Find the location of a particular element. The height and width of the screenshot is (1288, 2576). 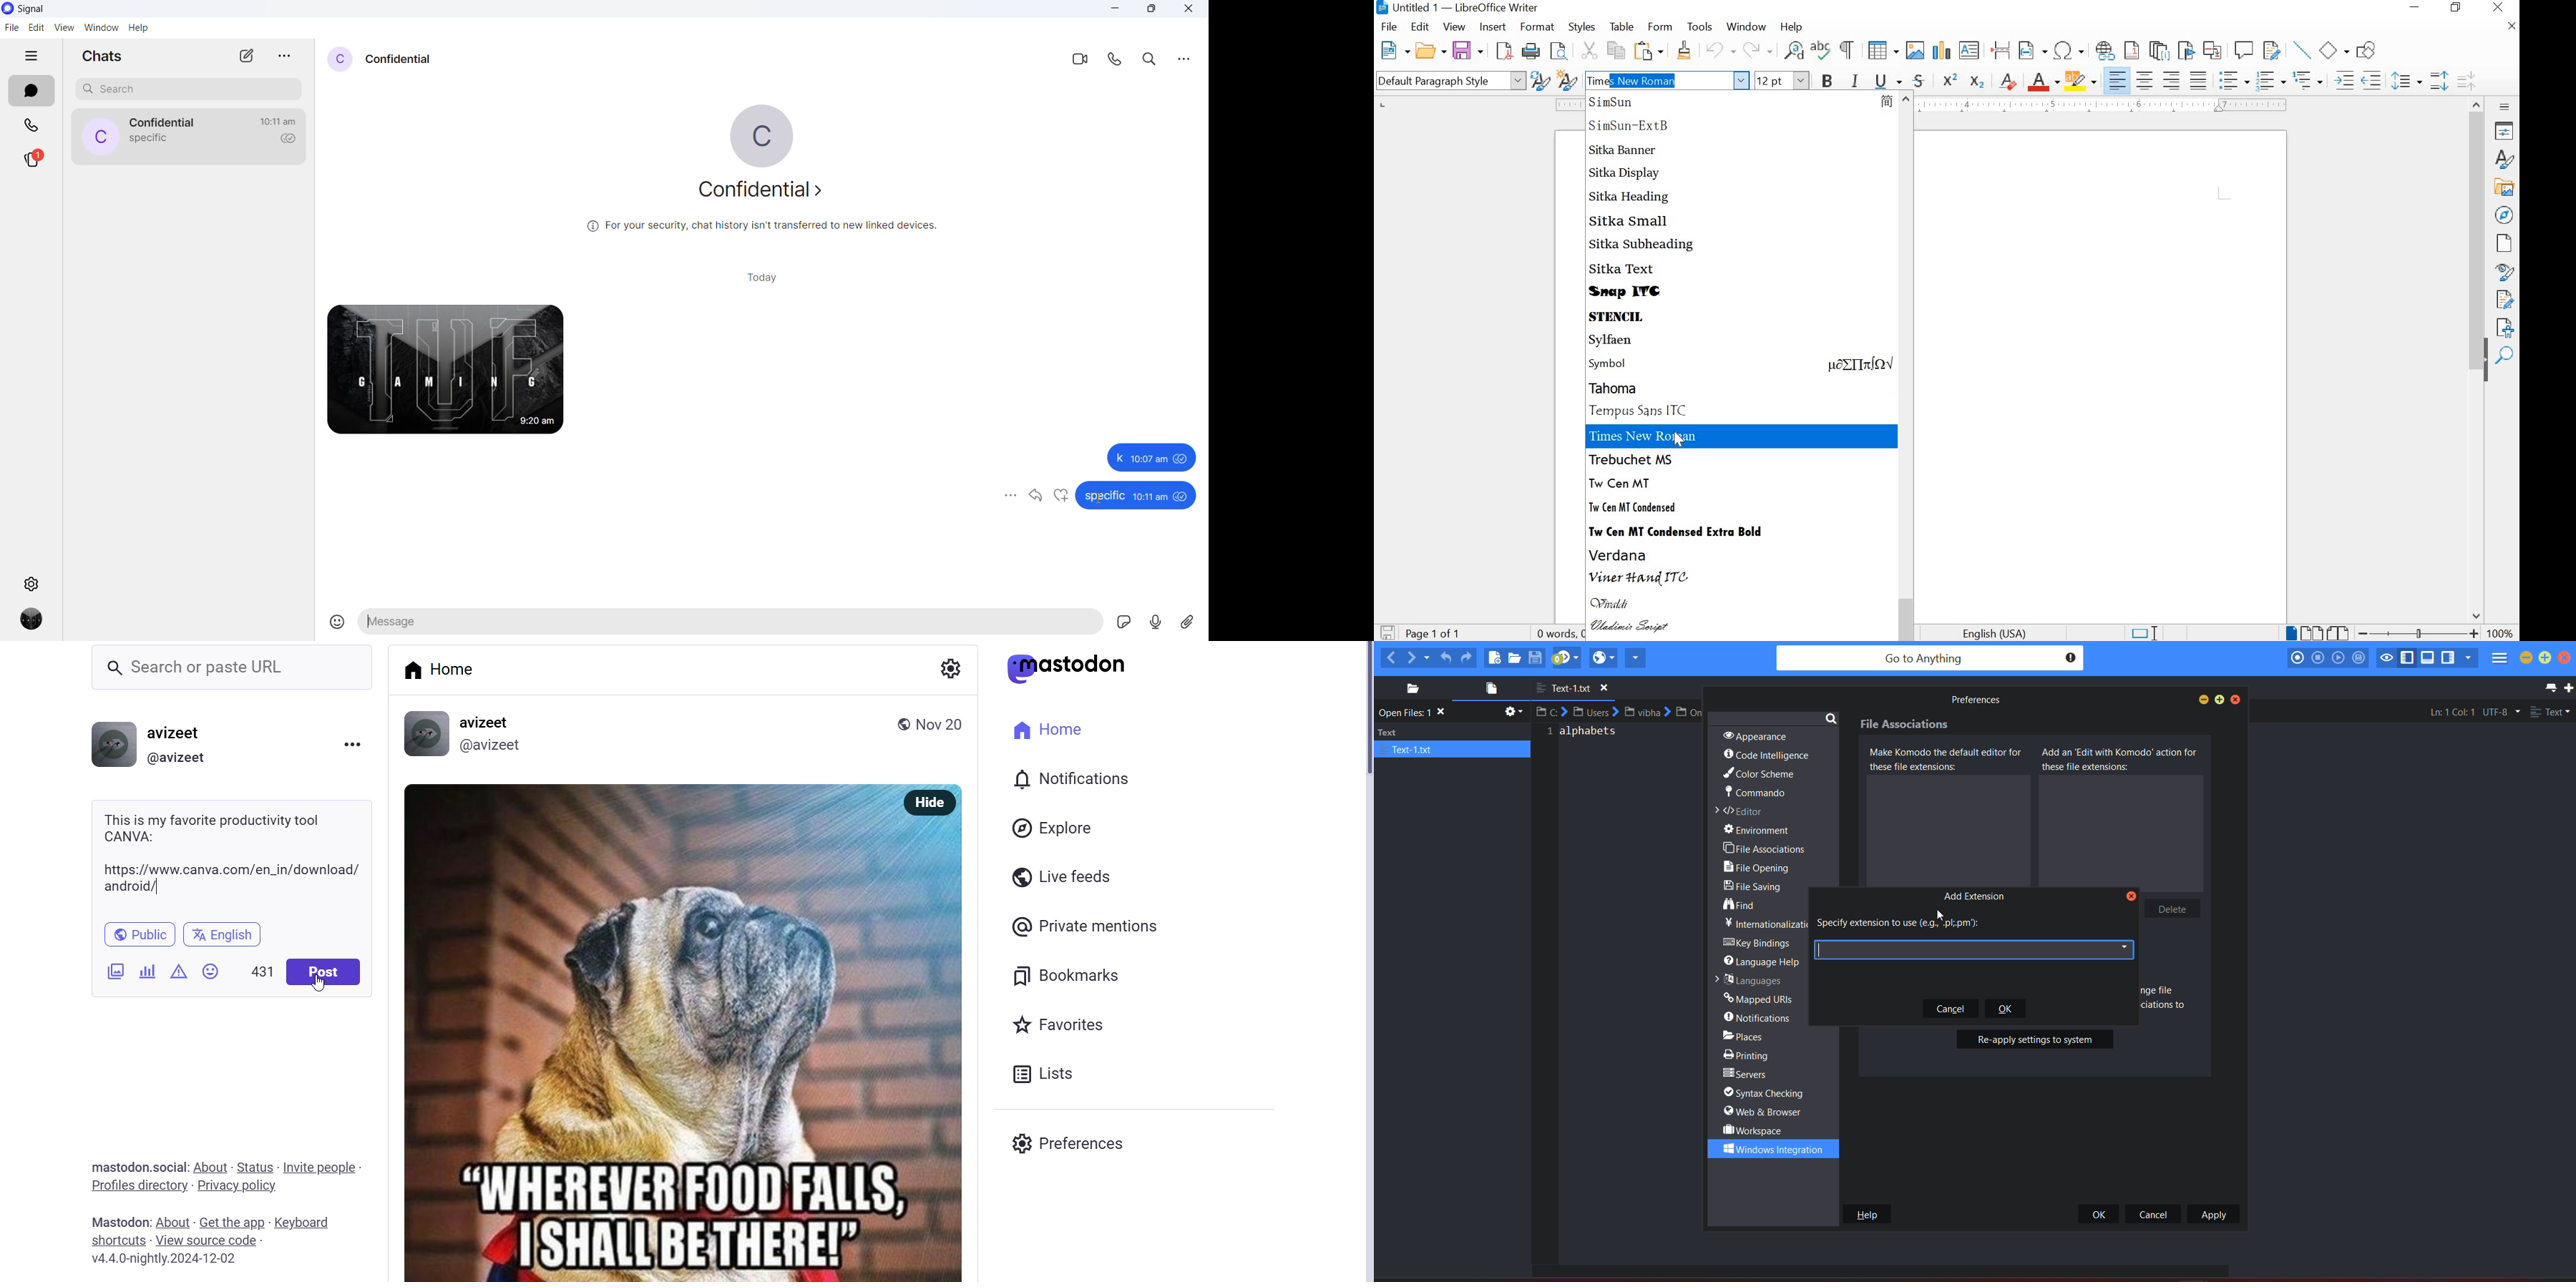

preferenes is located at coordinates (1083, 1147).